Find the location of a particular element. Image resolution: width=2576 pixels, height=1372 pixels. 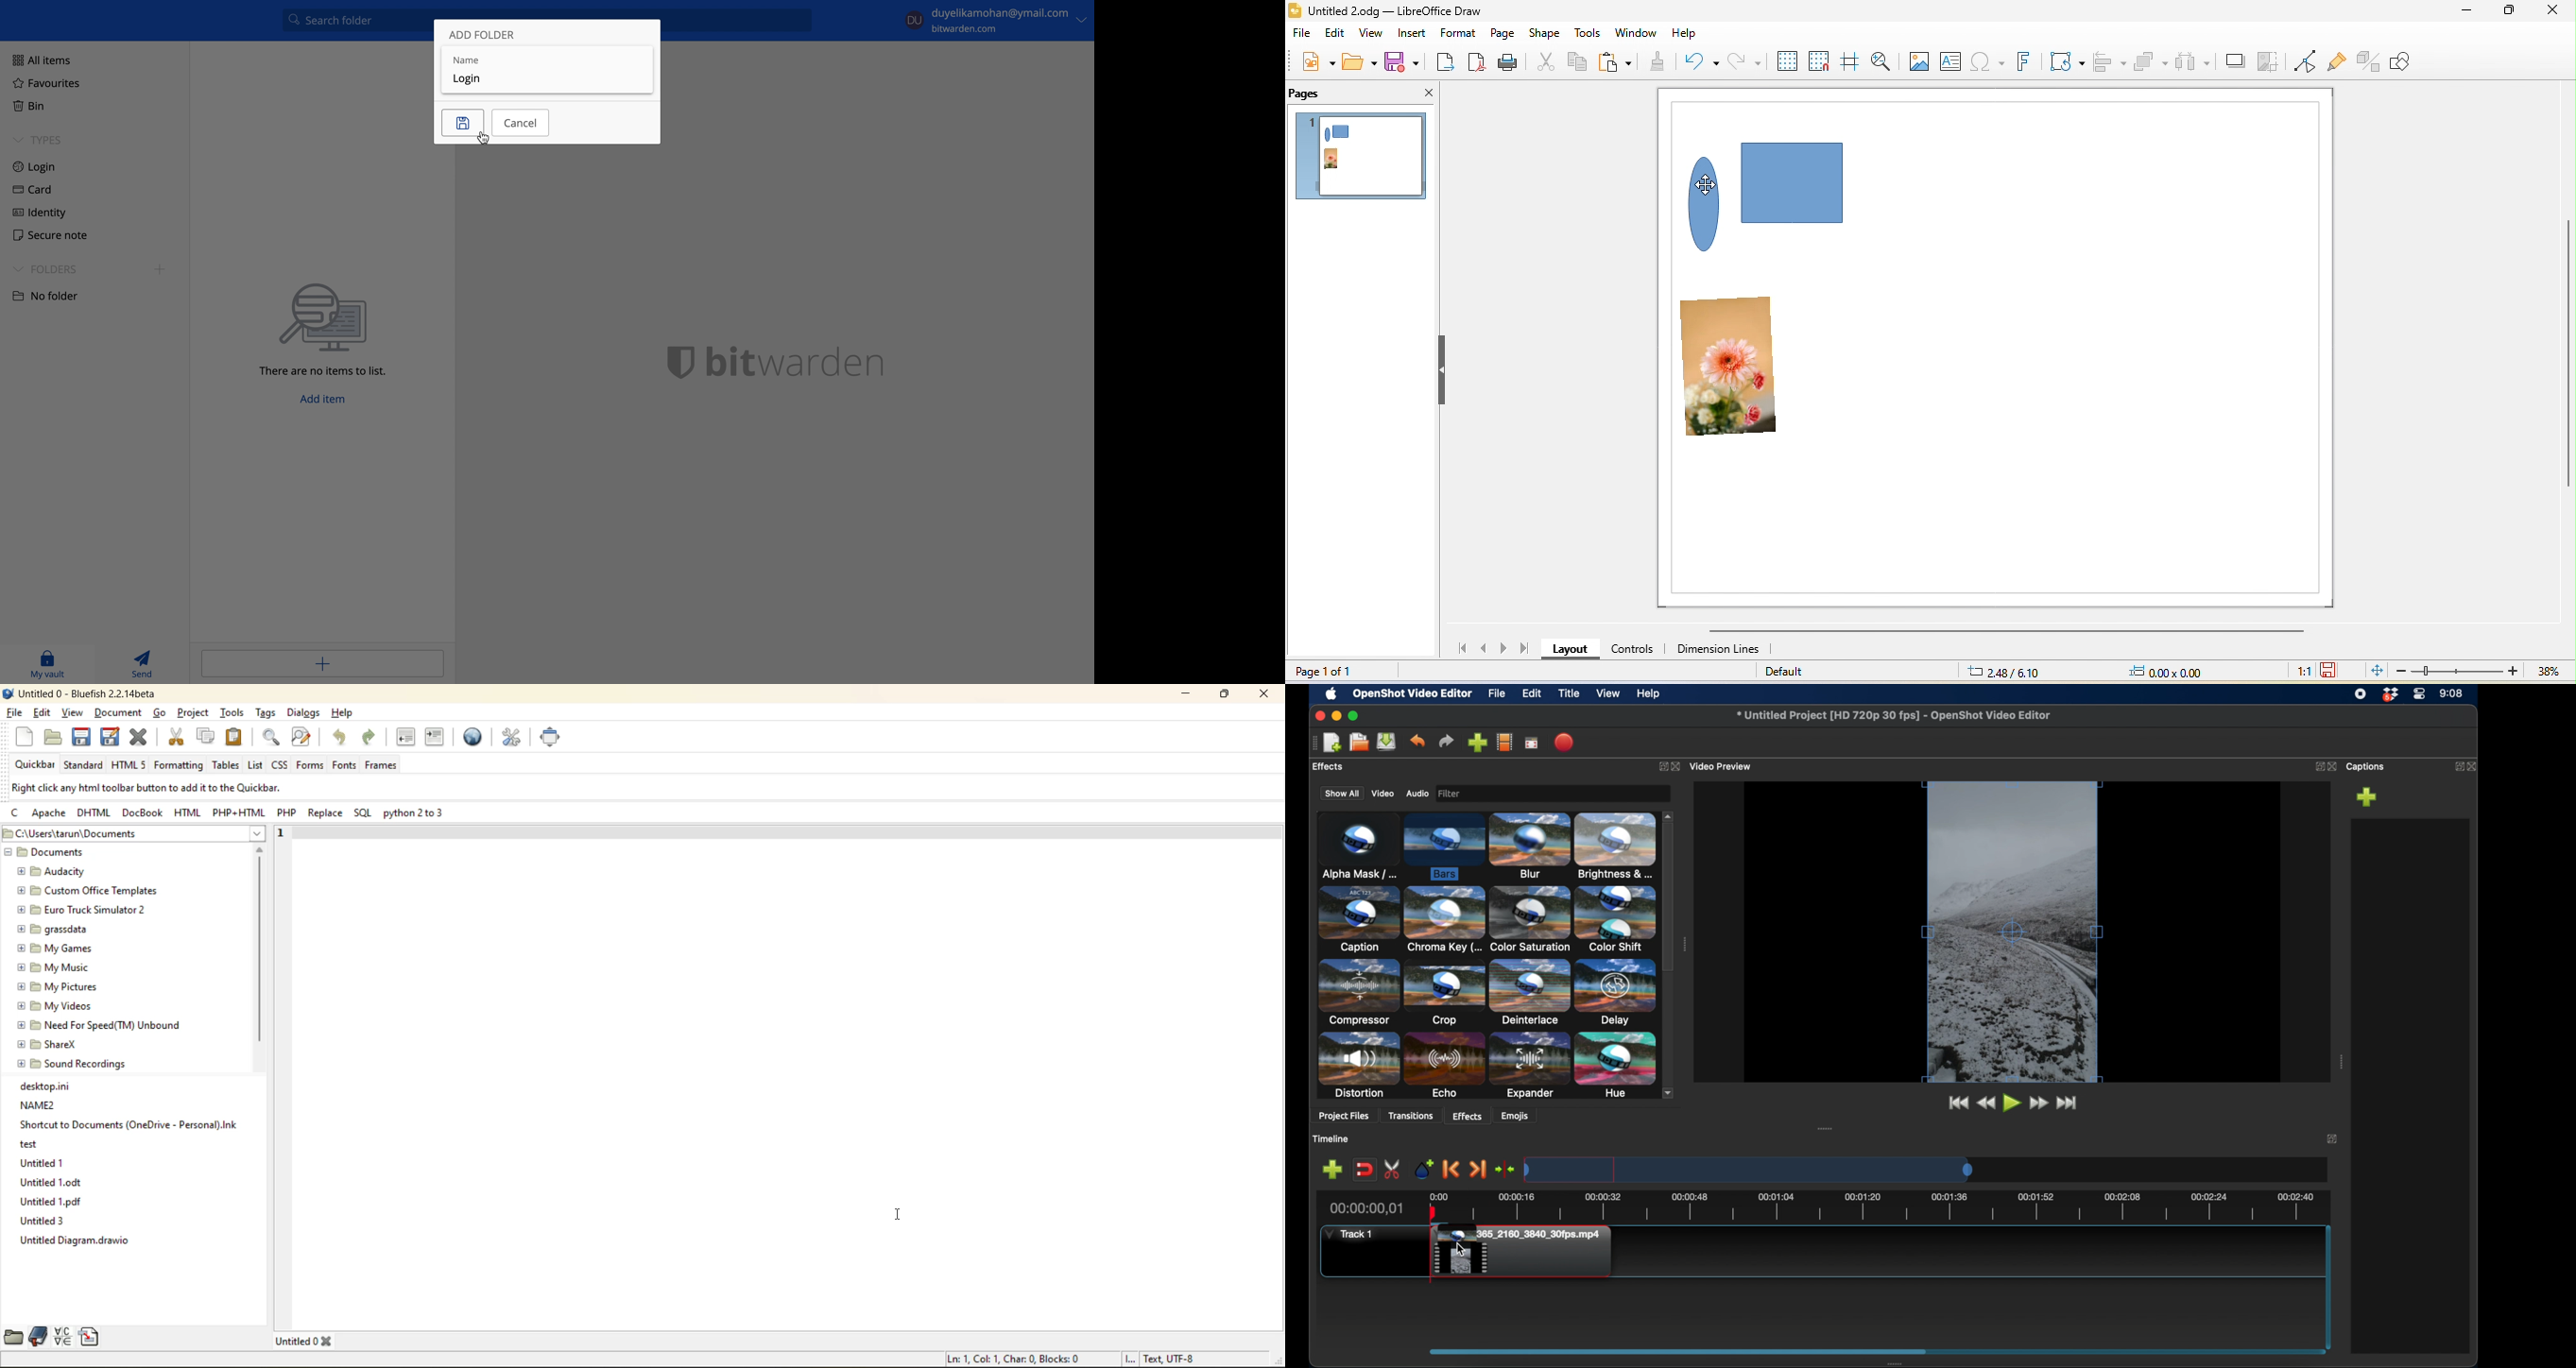

new is located at coordinates (1311, 64).